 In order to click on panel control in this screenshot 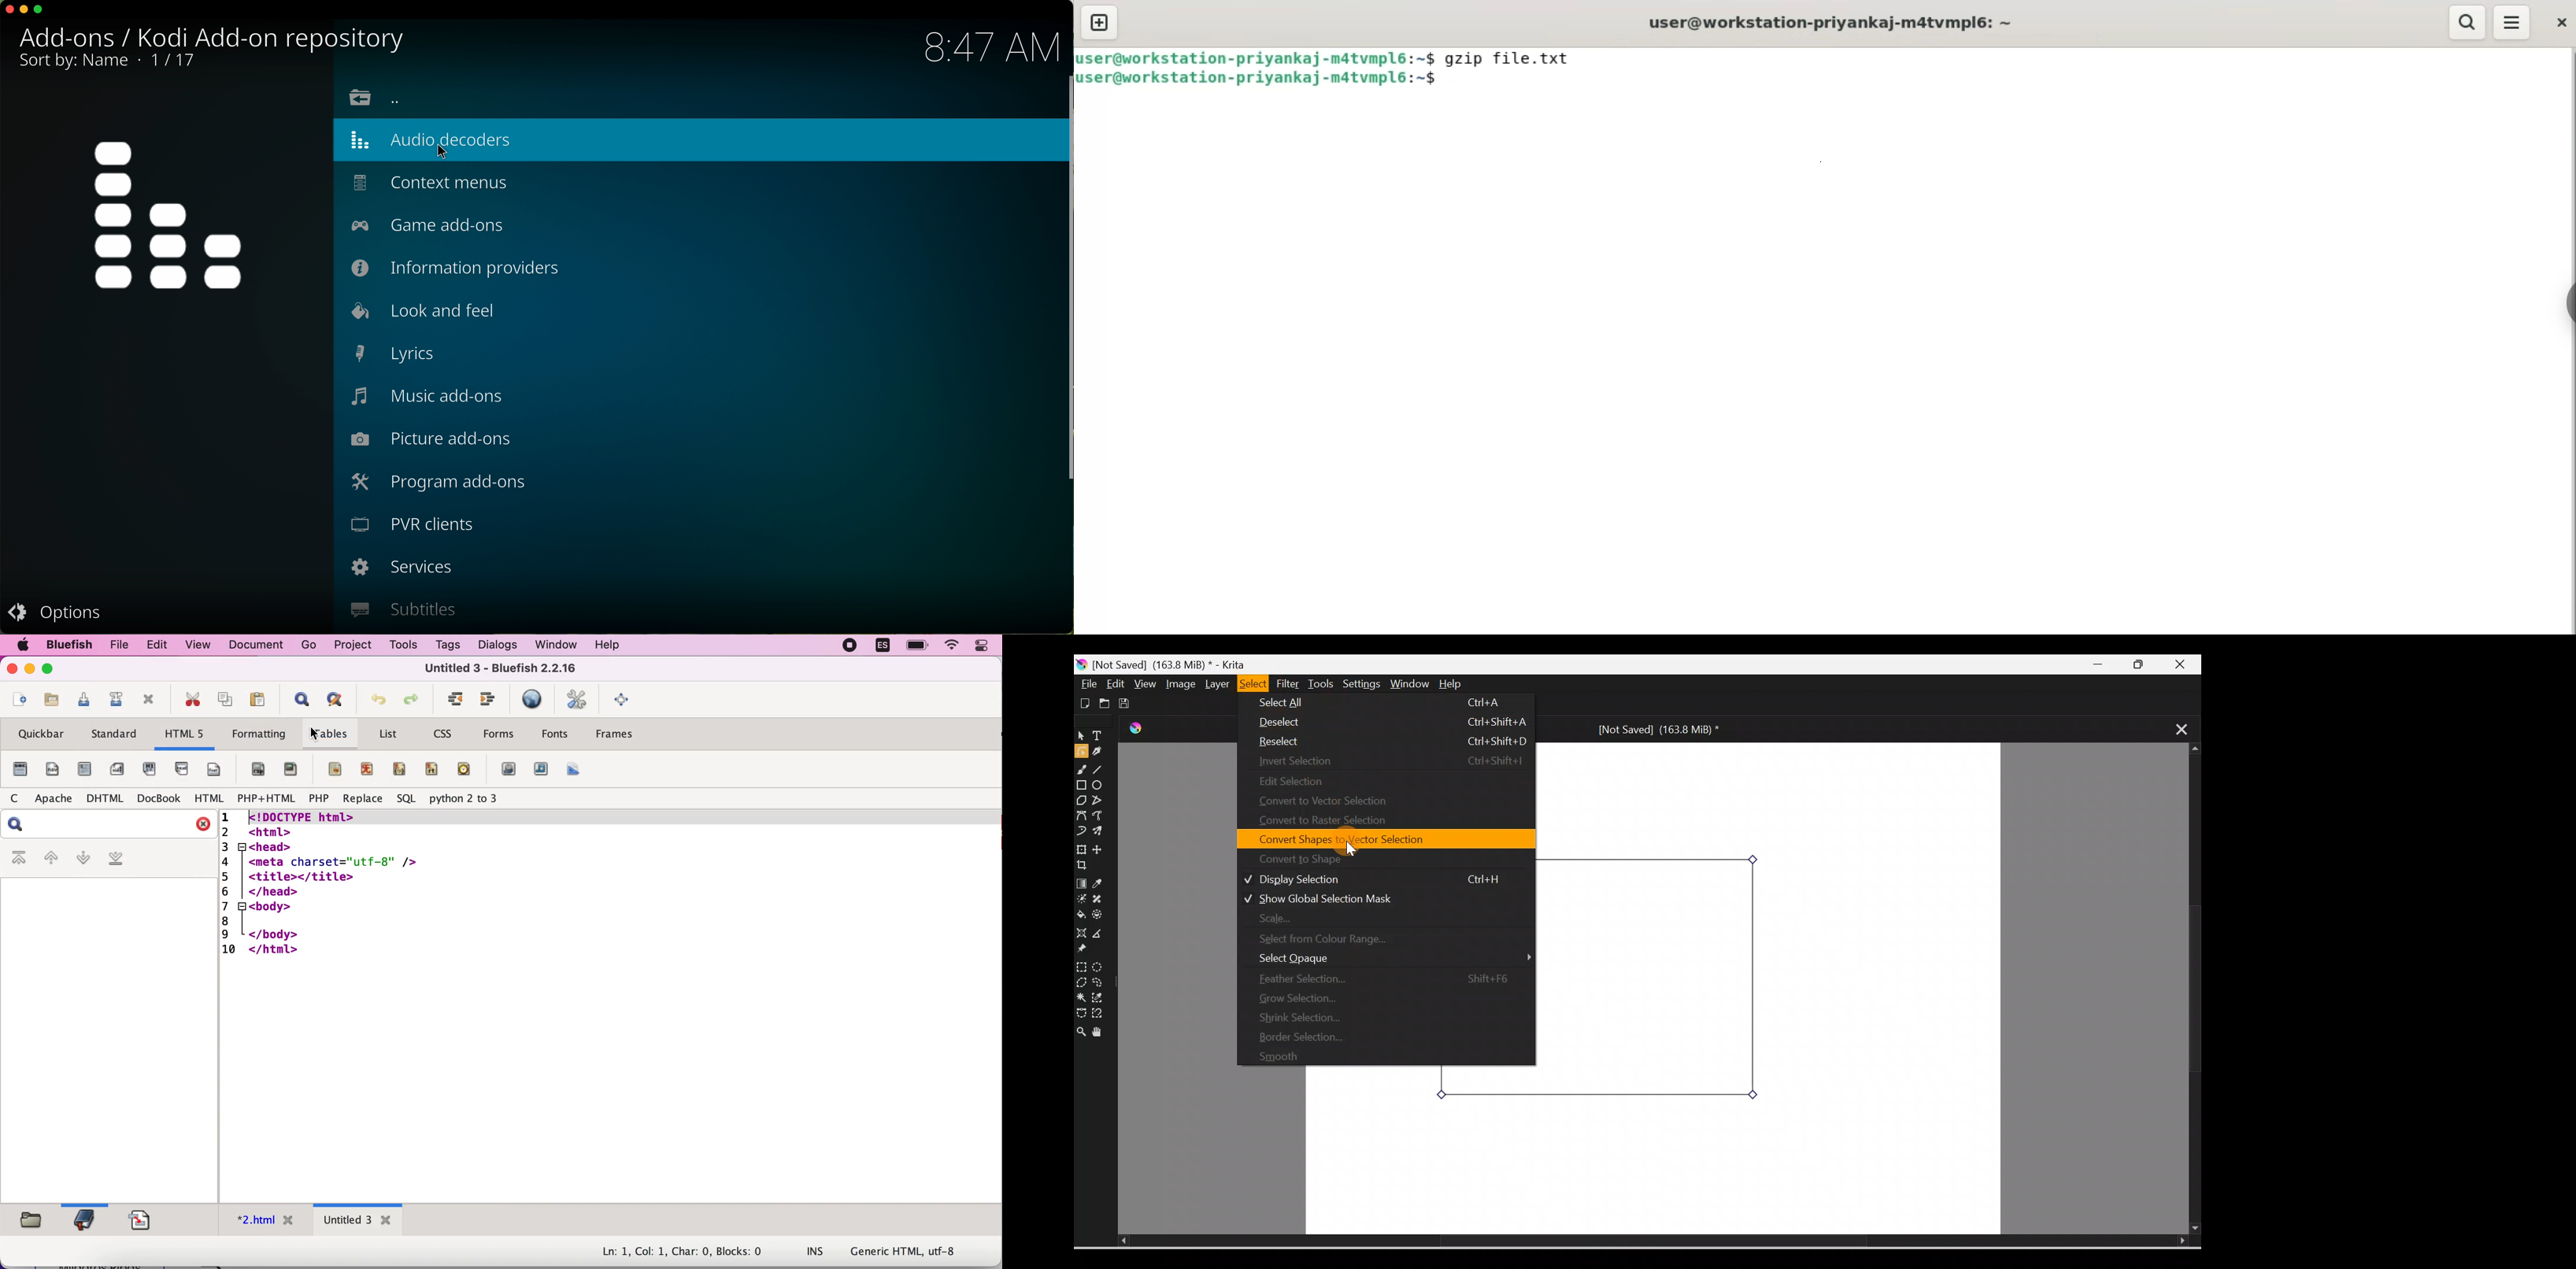, I will do `click(985, 647)`.